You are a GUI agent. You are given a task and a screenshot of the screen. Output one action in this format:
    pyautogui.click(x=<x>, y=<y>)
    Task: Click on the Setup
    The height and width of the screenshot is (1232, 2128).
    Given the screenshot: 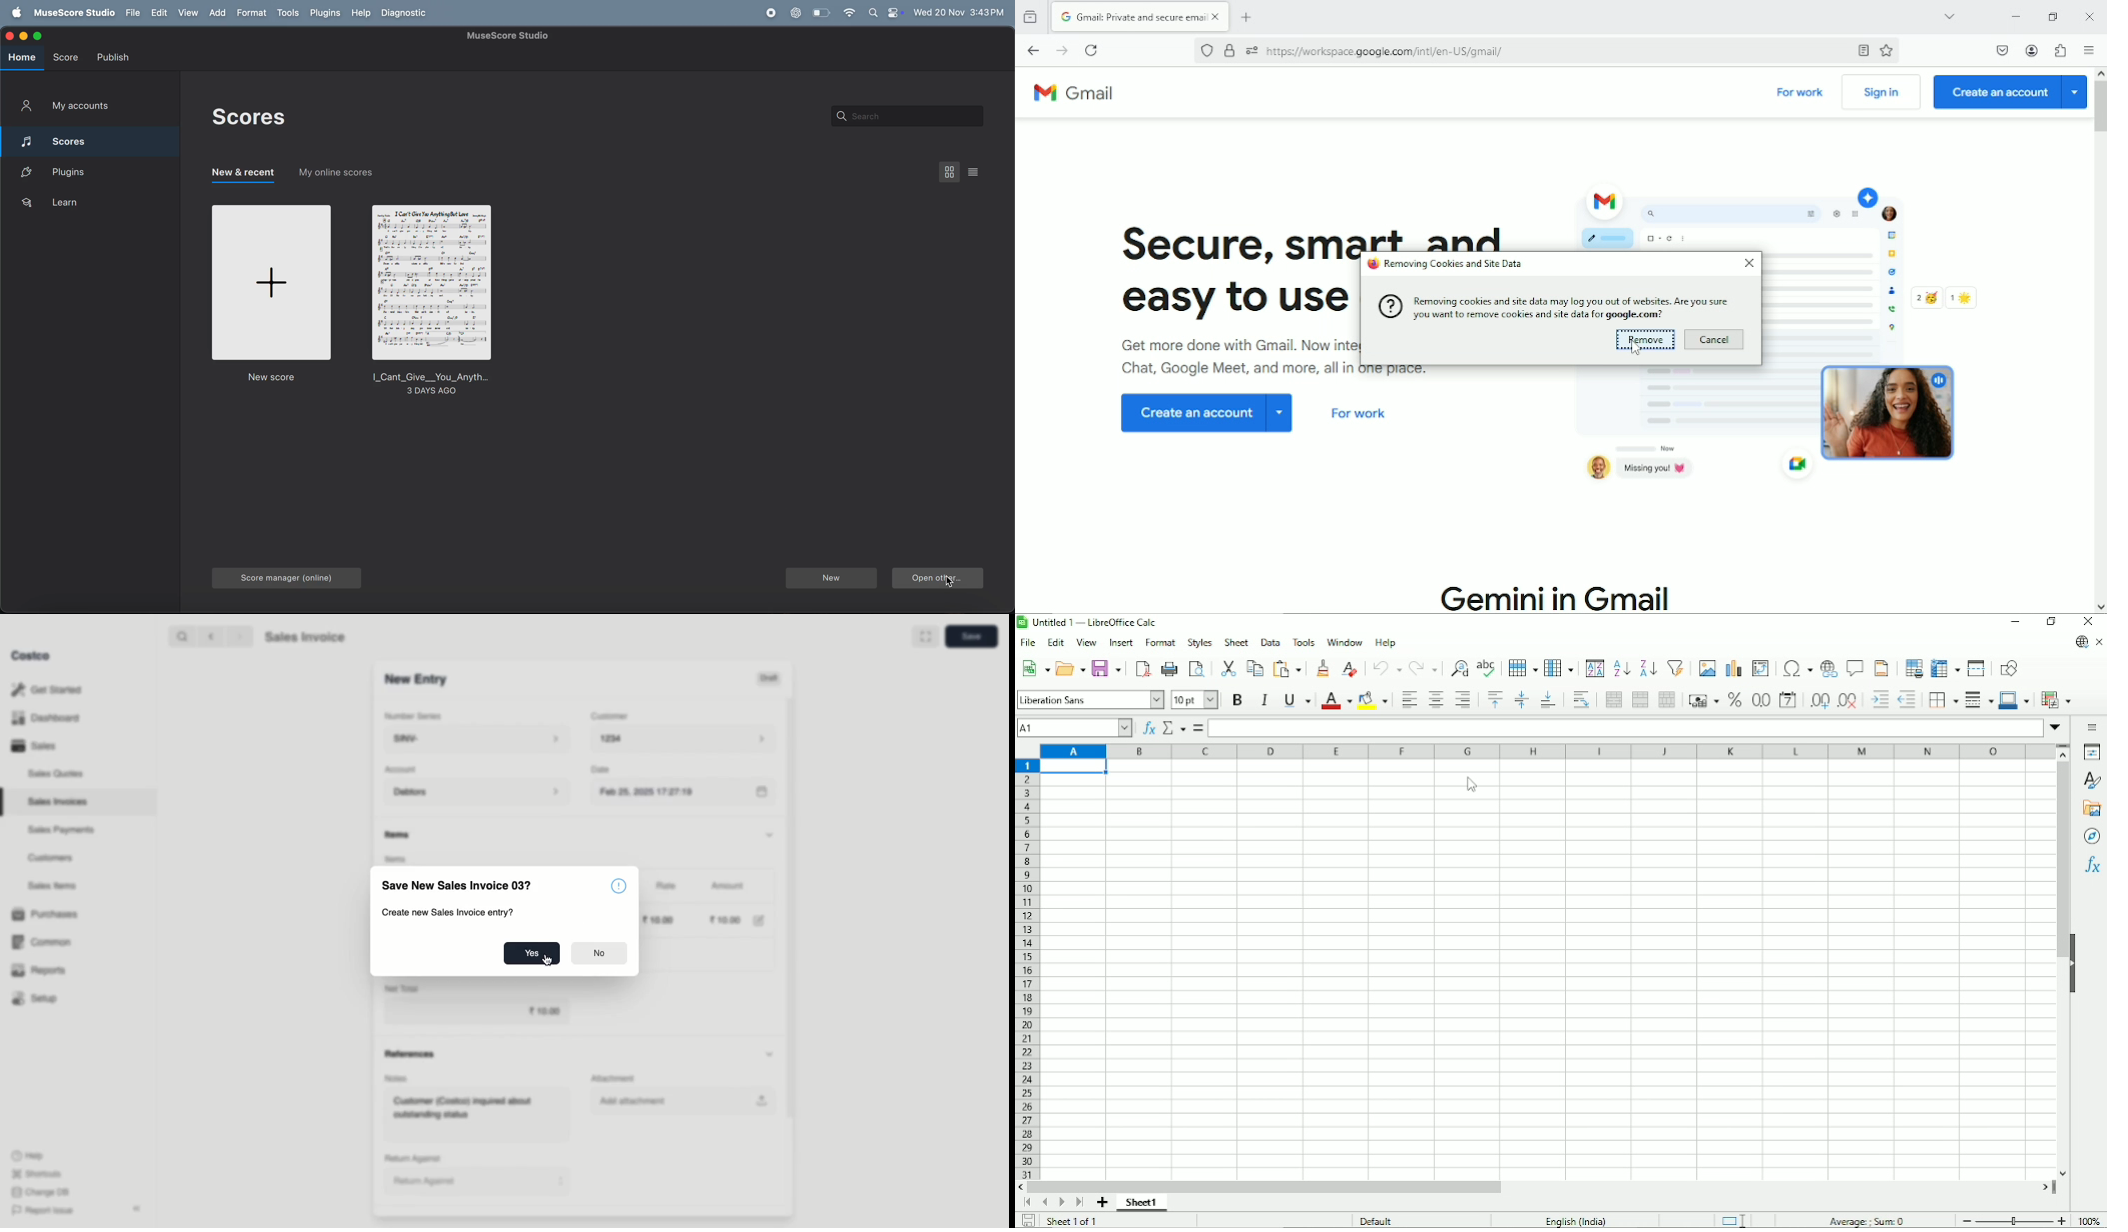 What is the action you would take?
    pyautogui.click(x=35, y=997)
    